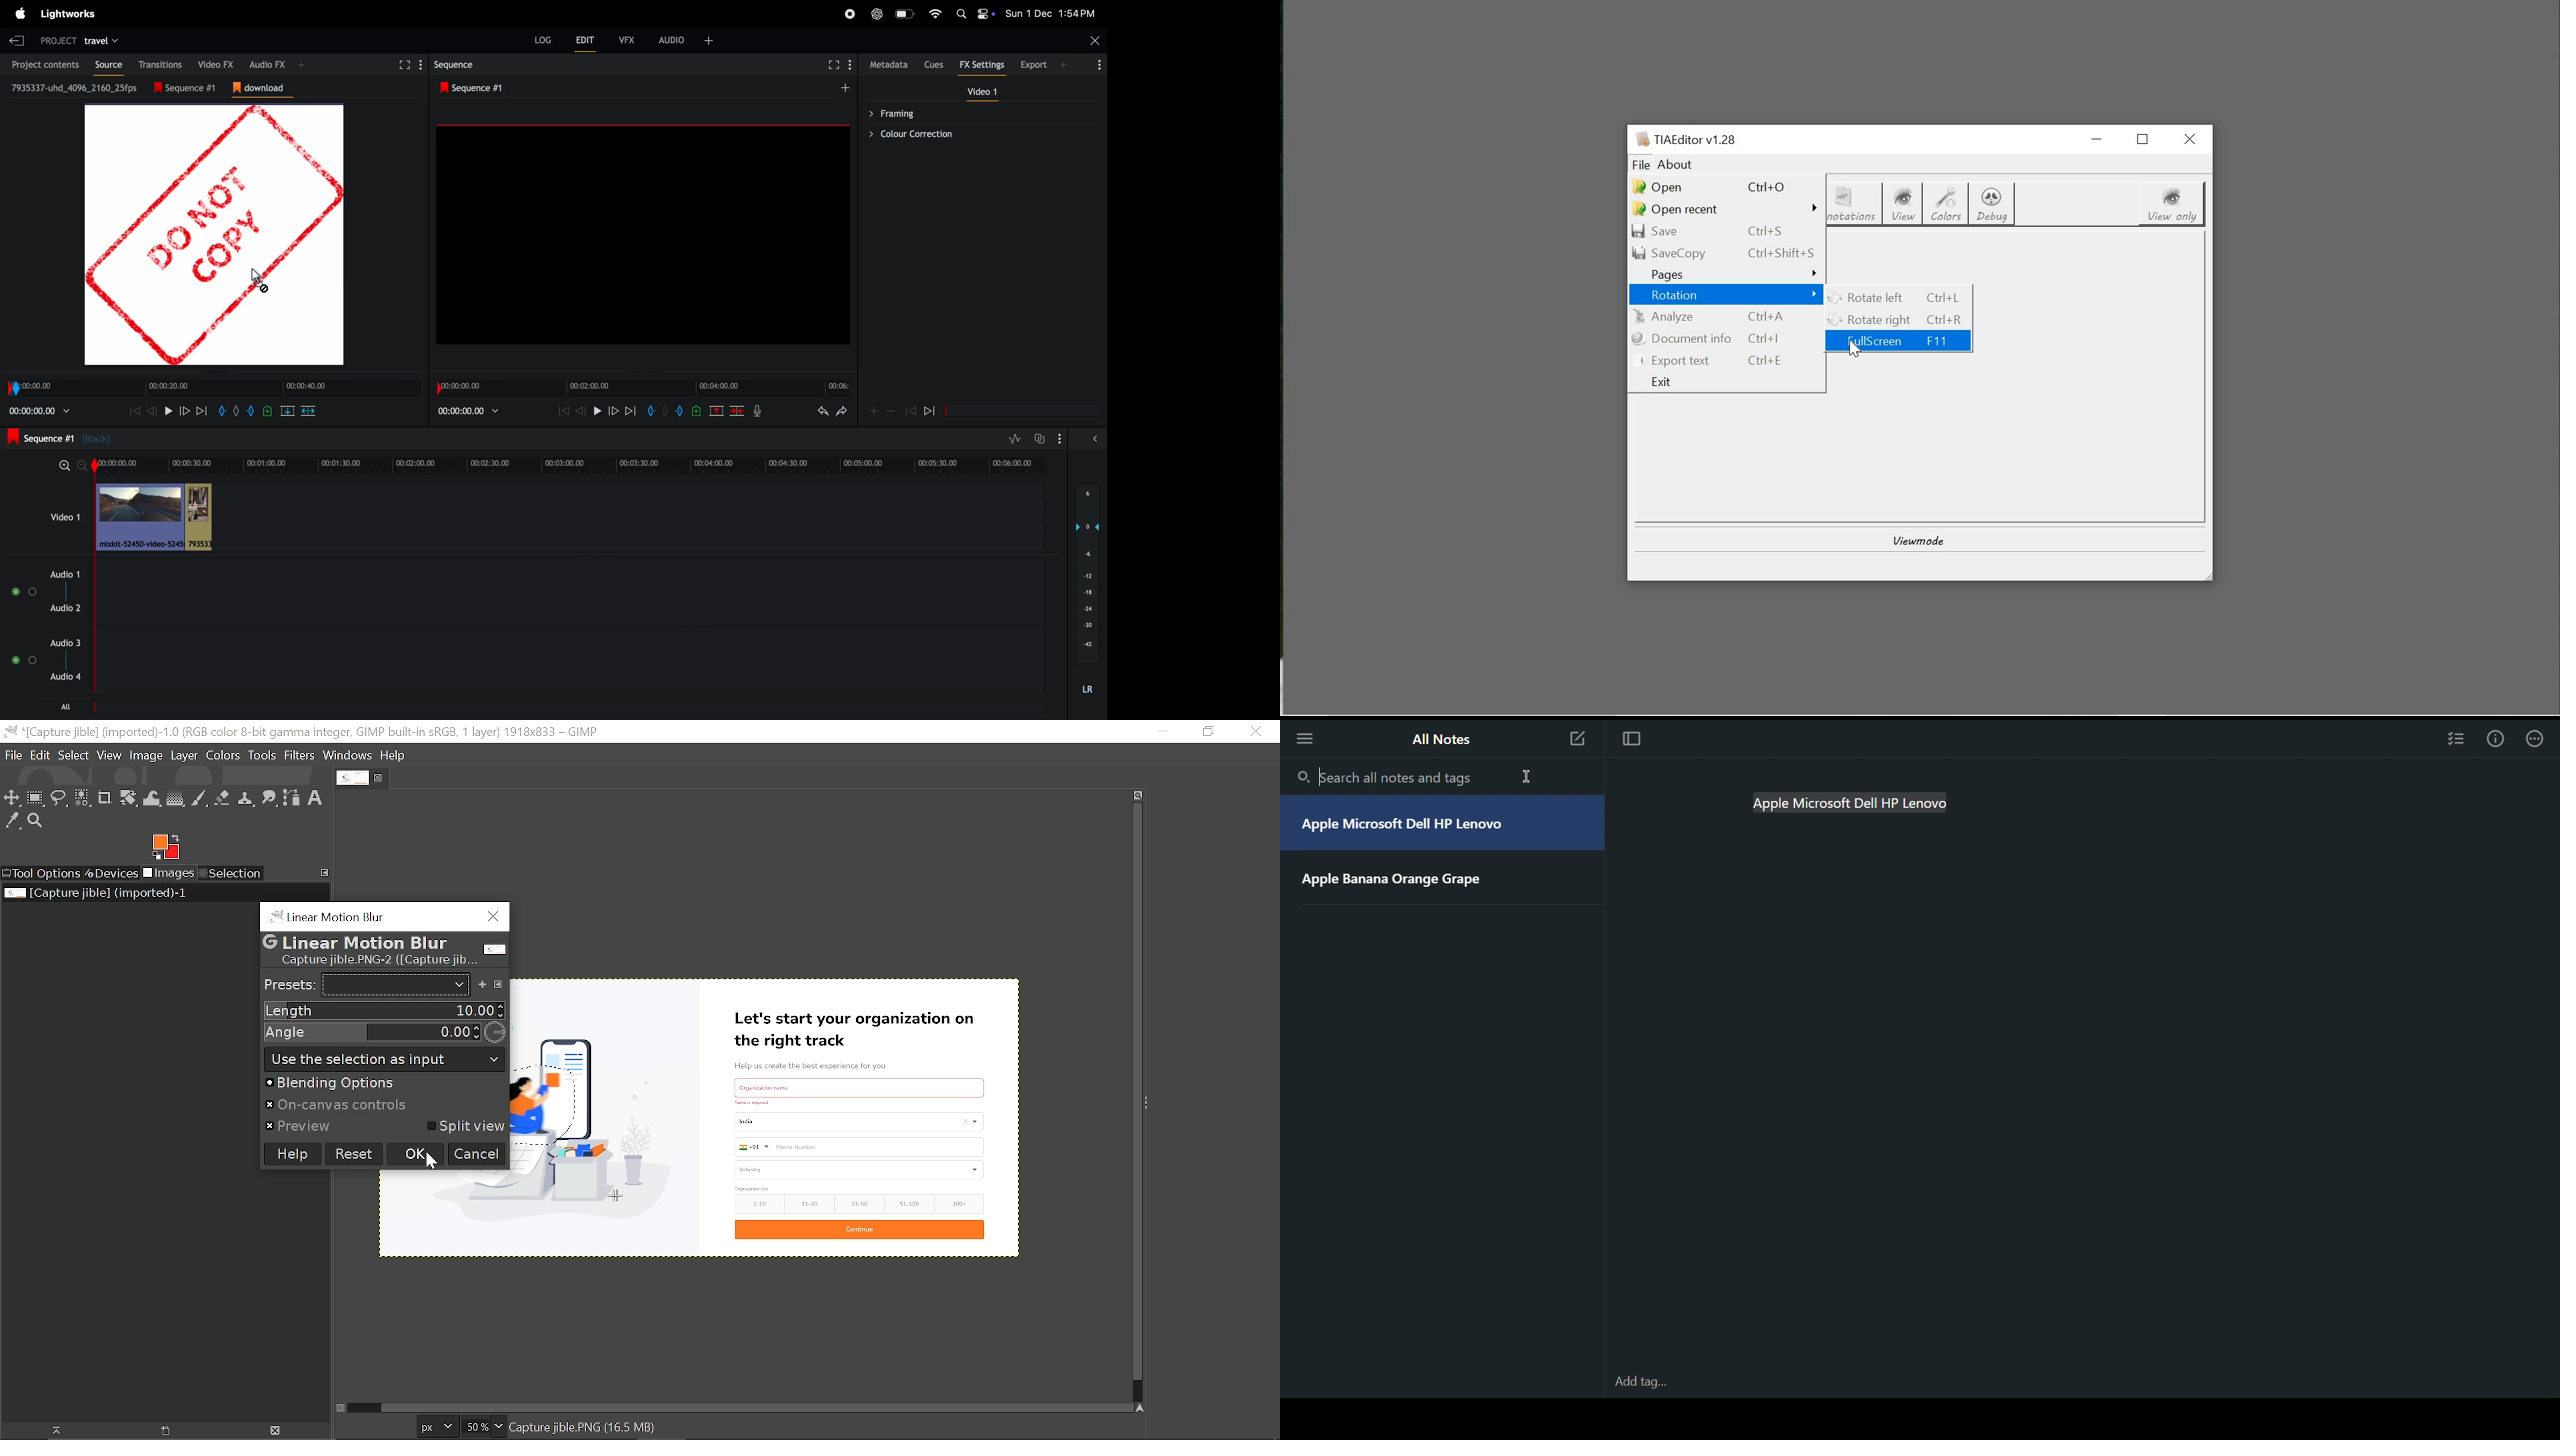  What do you see at coordinates (1050, 13) in the screenshot?
I see `date and time` at bounding box center [1050, 13].